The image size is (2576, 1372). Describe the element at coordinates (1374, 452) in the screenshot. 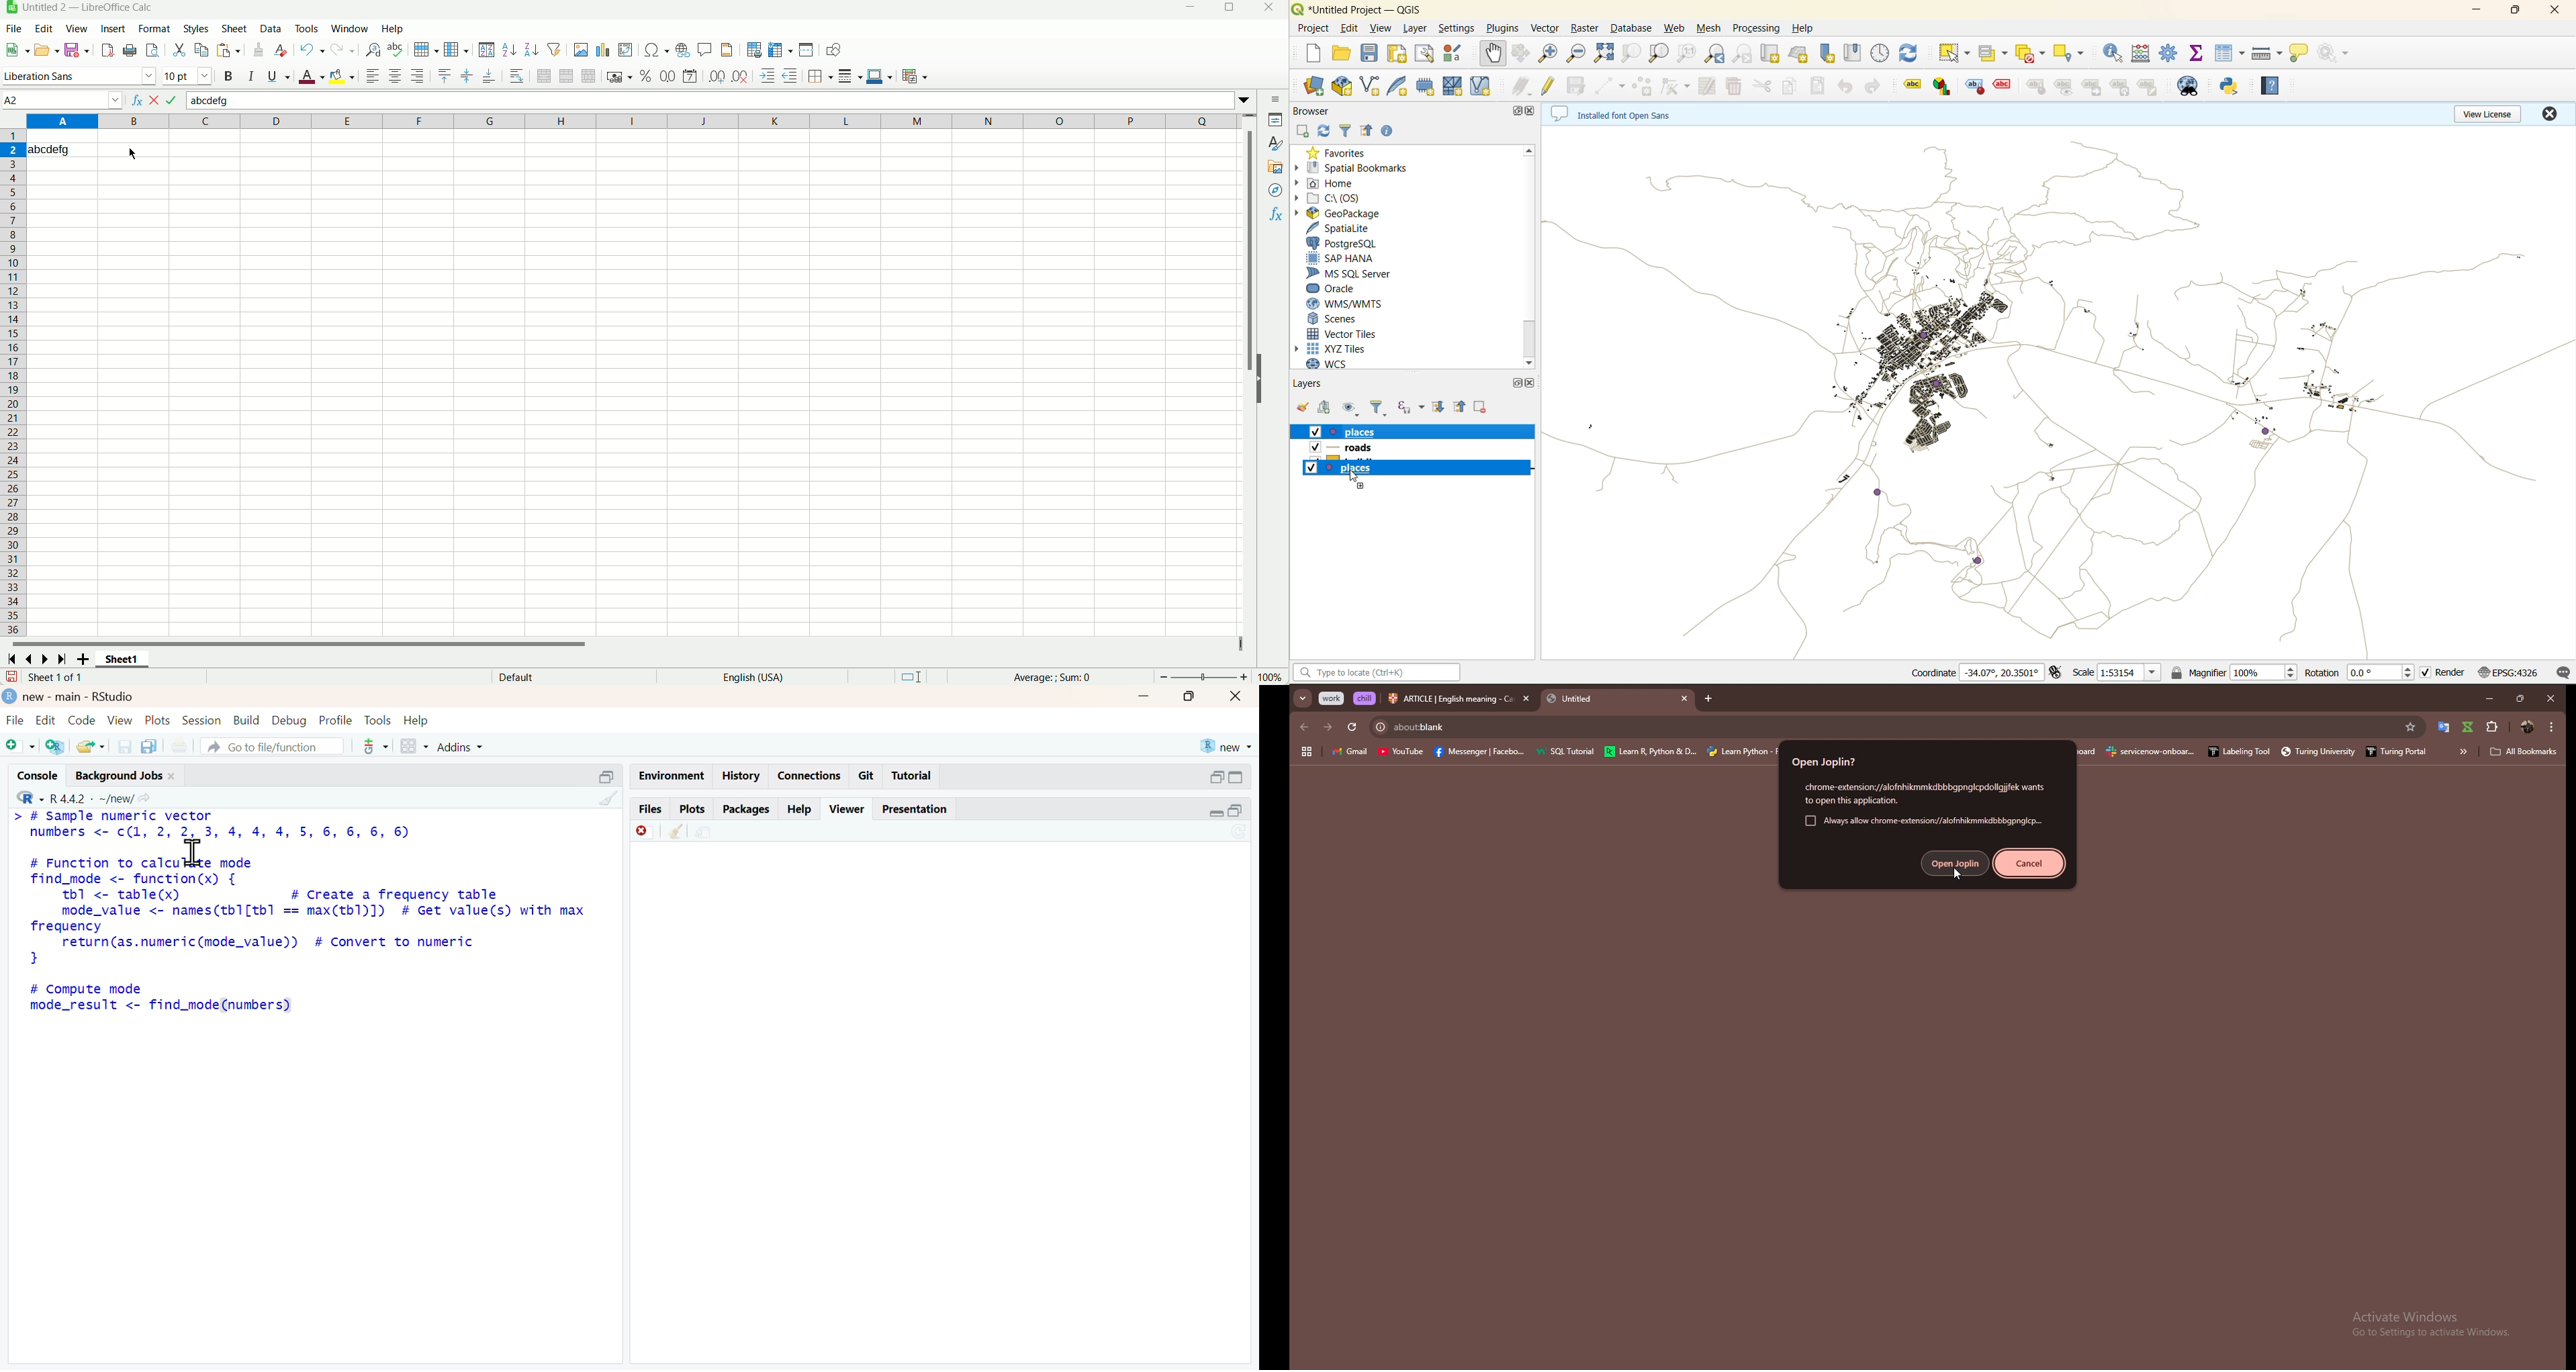

I see `roads` at that location.